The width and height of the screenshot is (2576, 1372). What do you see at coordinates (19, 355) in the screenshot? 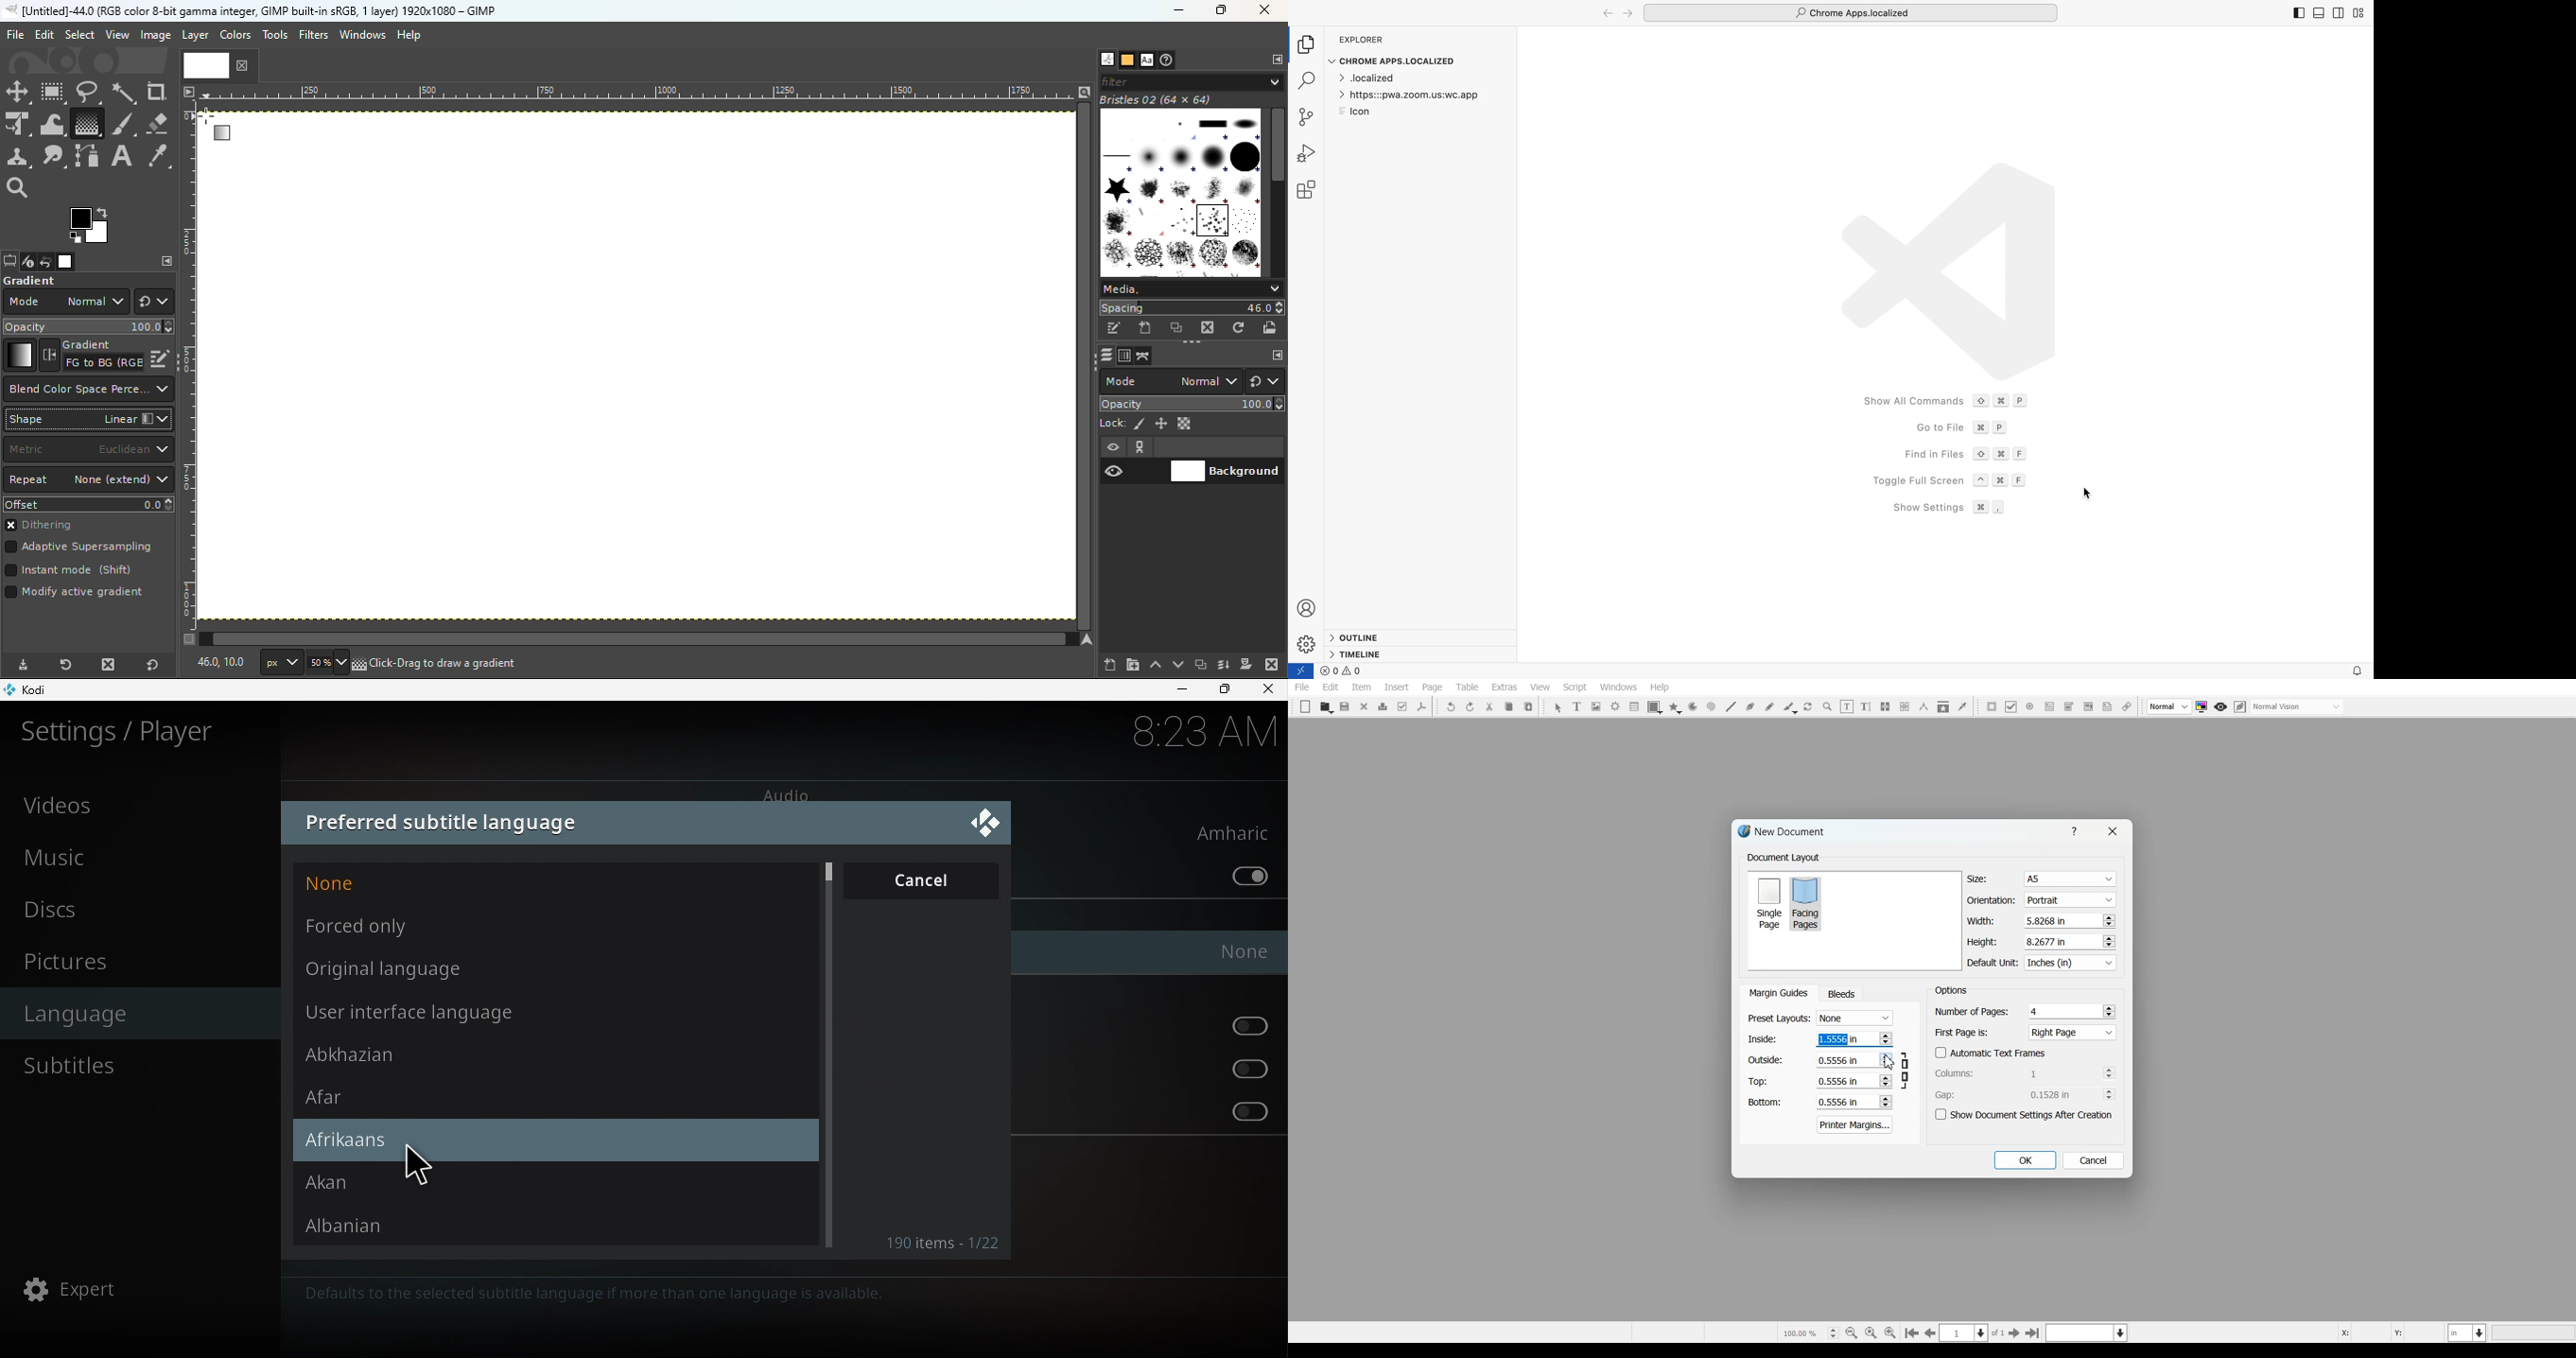
I see `Gradient` at bounding box center [19, 355].